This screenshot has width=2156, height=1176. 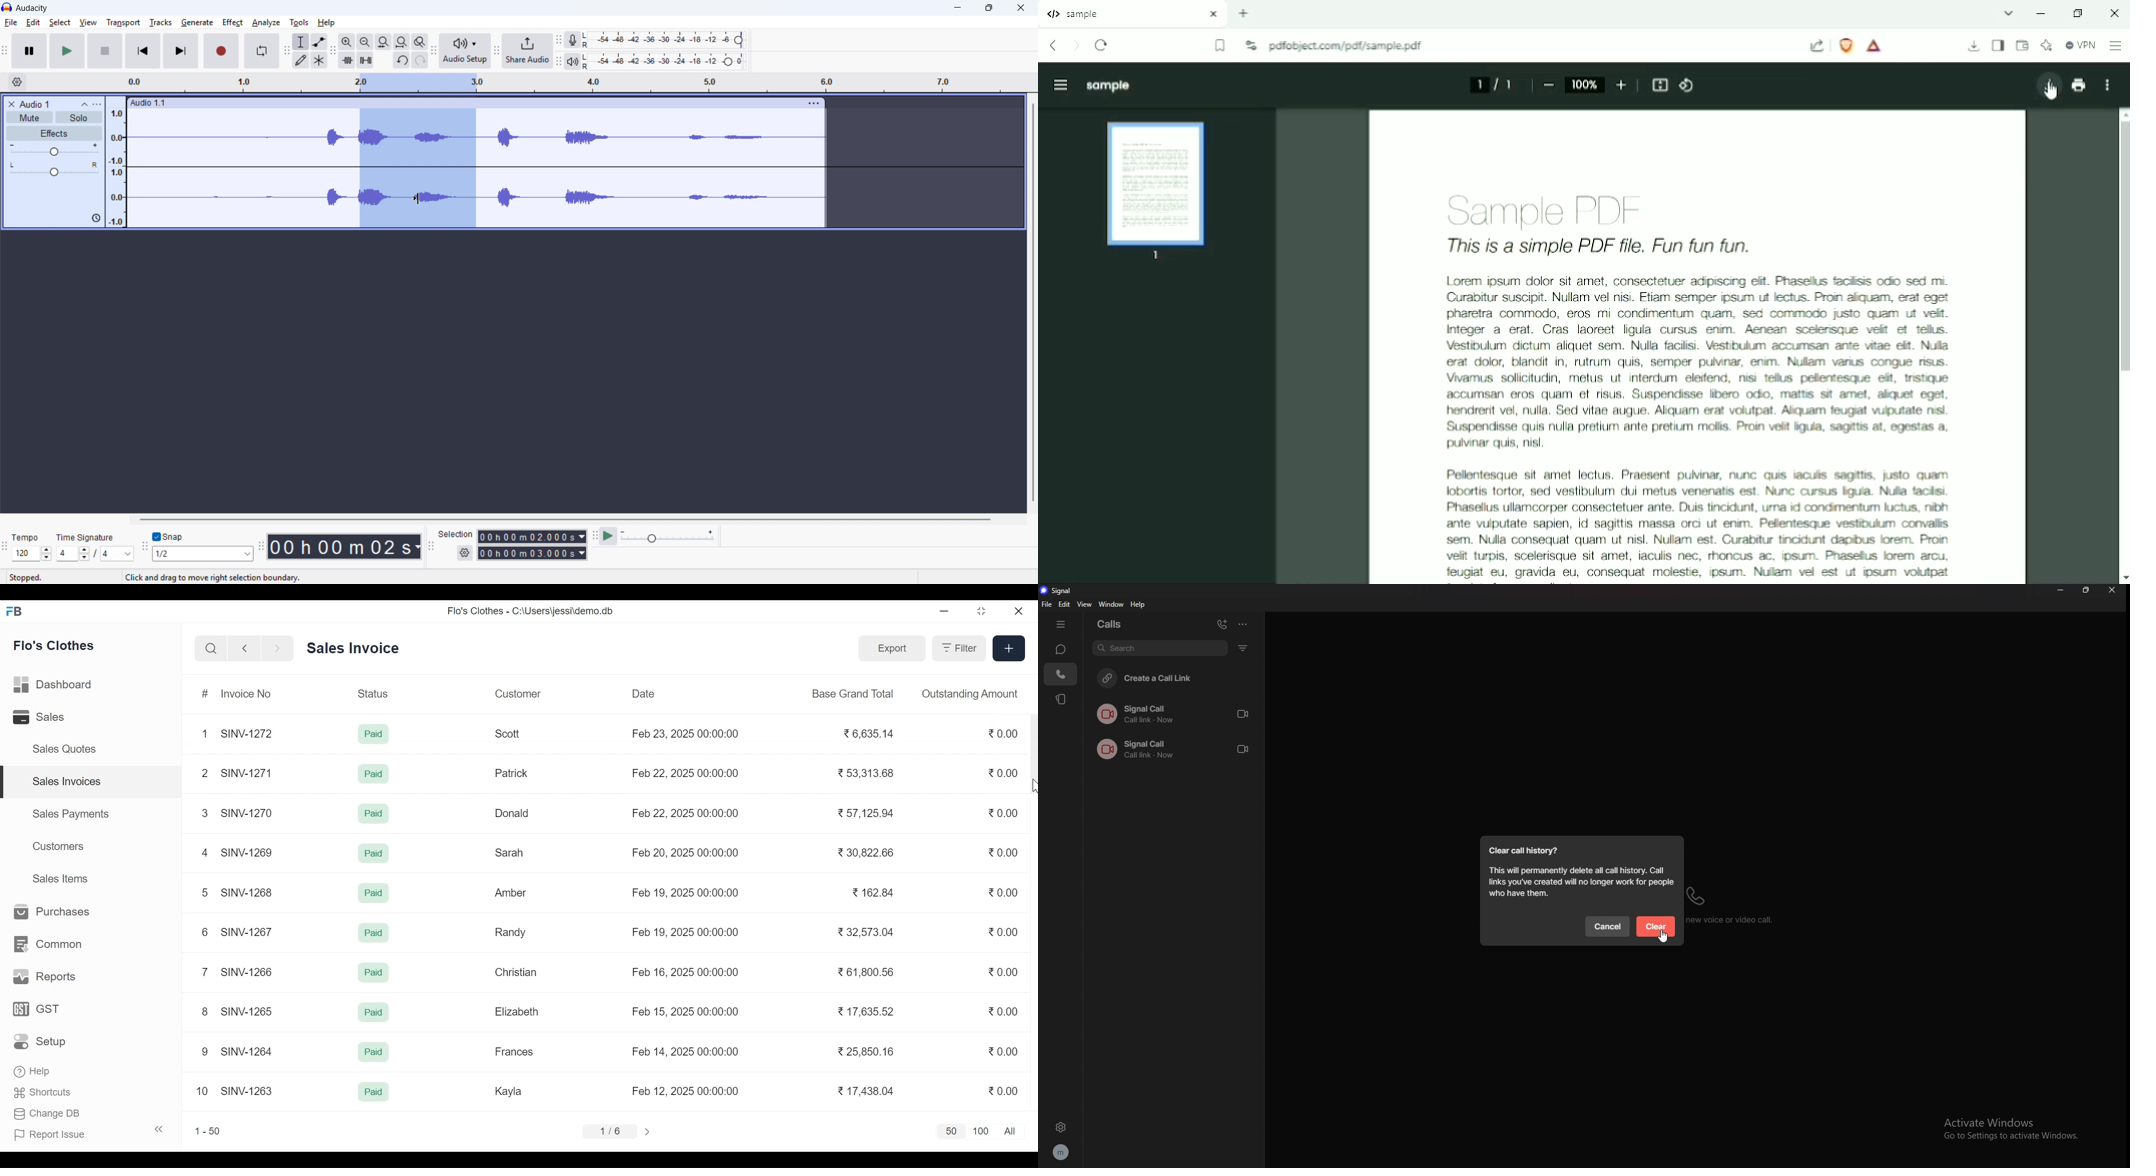 I want to click on Restore, so click(x=982, y=612).